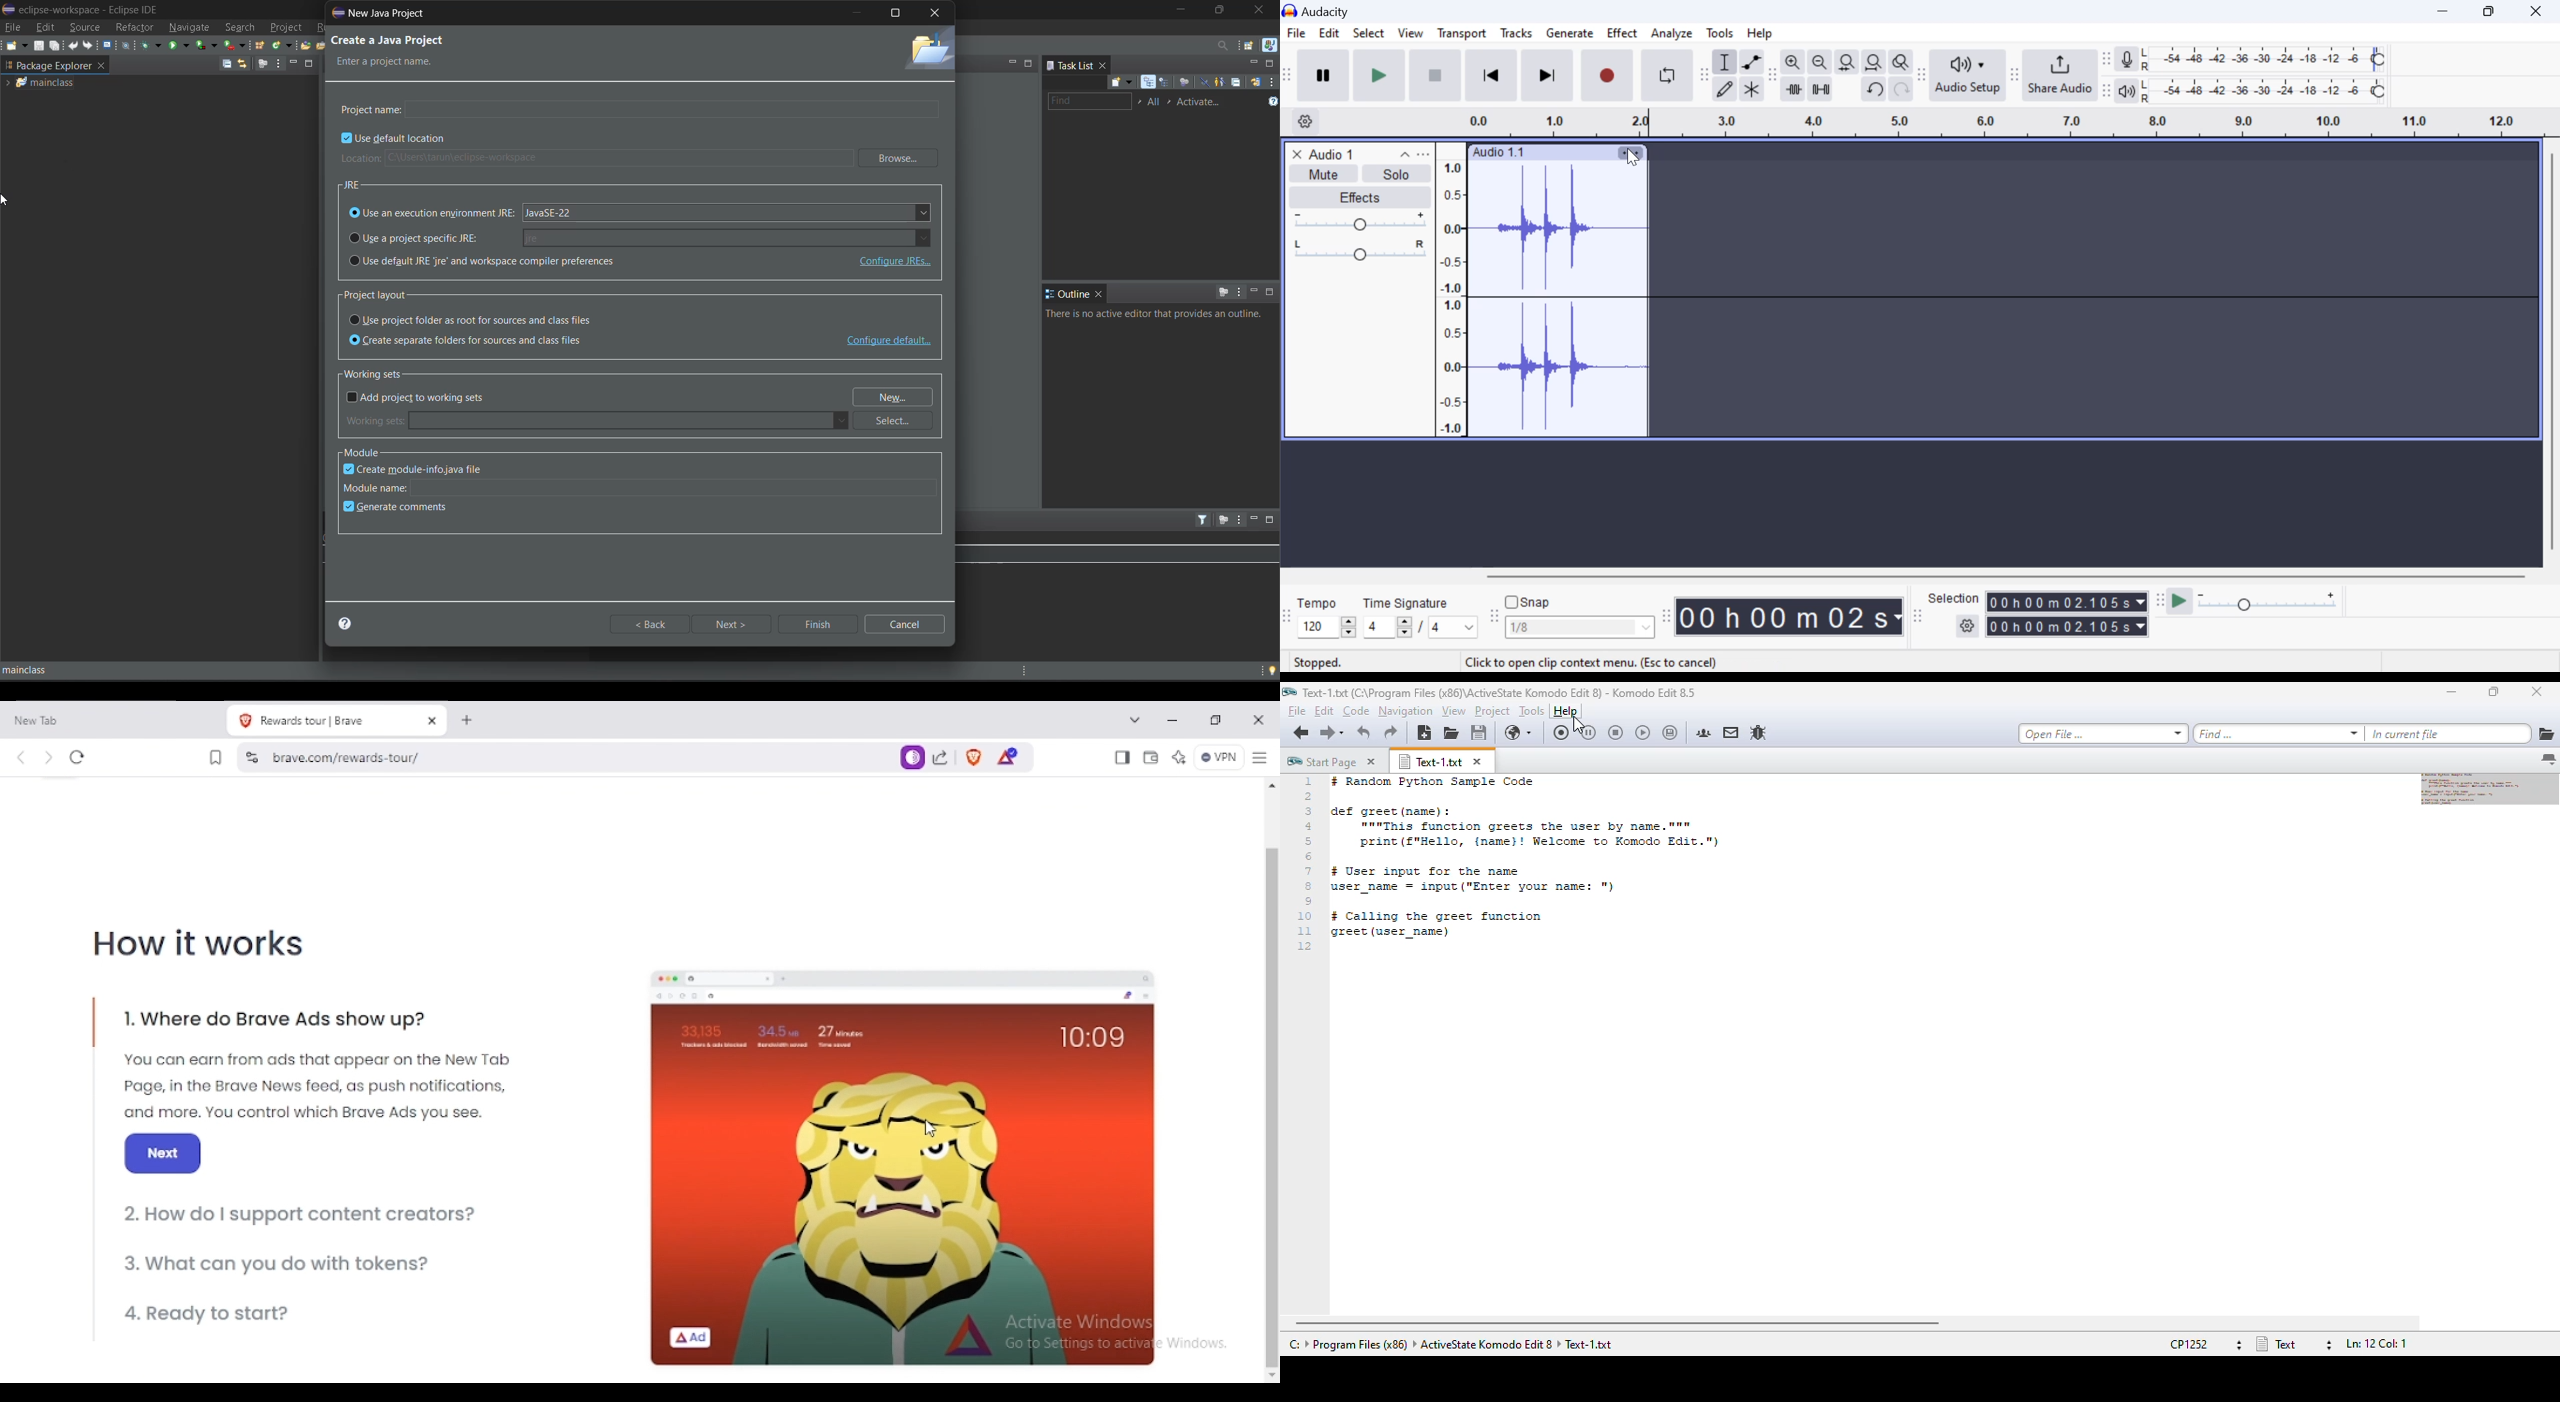 This screenshot has height=1428, width=2576. I want to click on record meter, so click(2127, 61).